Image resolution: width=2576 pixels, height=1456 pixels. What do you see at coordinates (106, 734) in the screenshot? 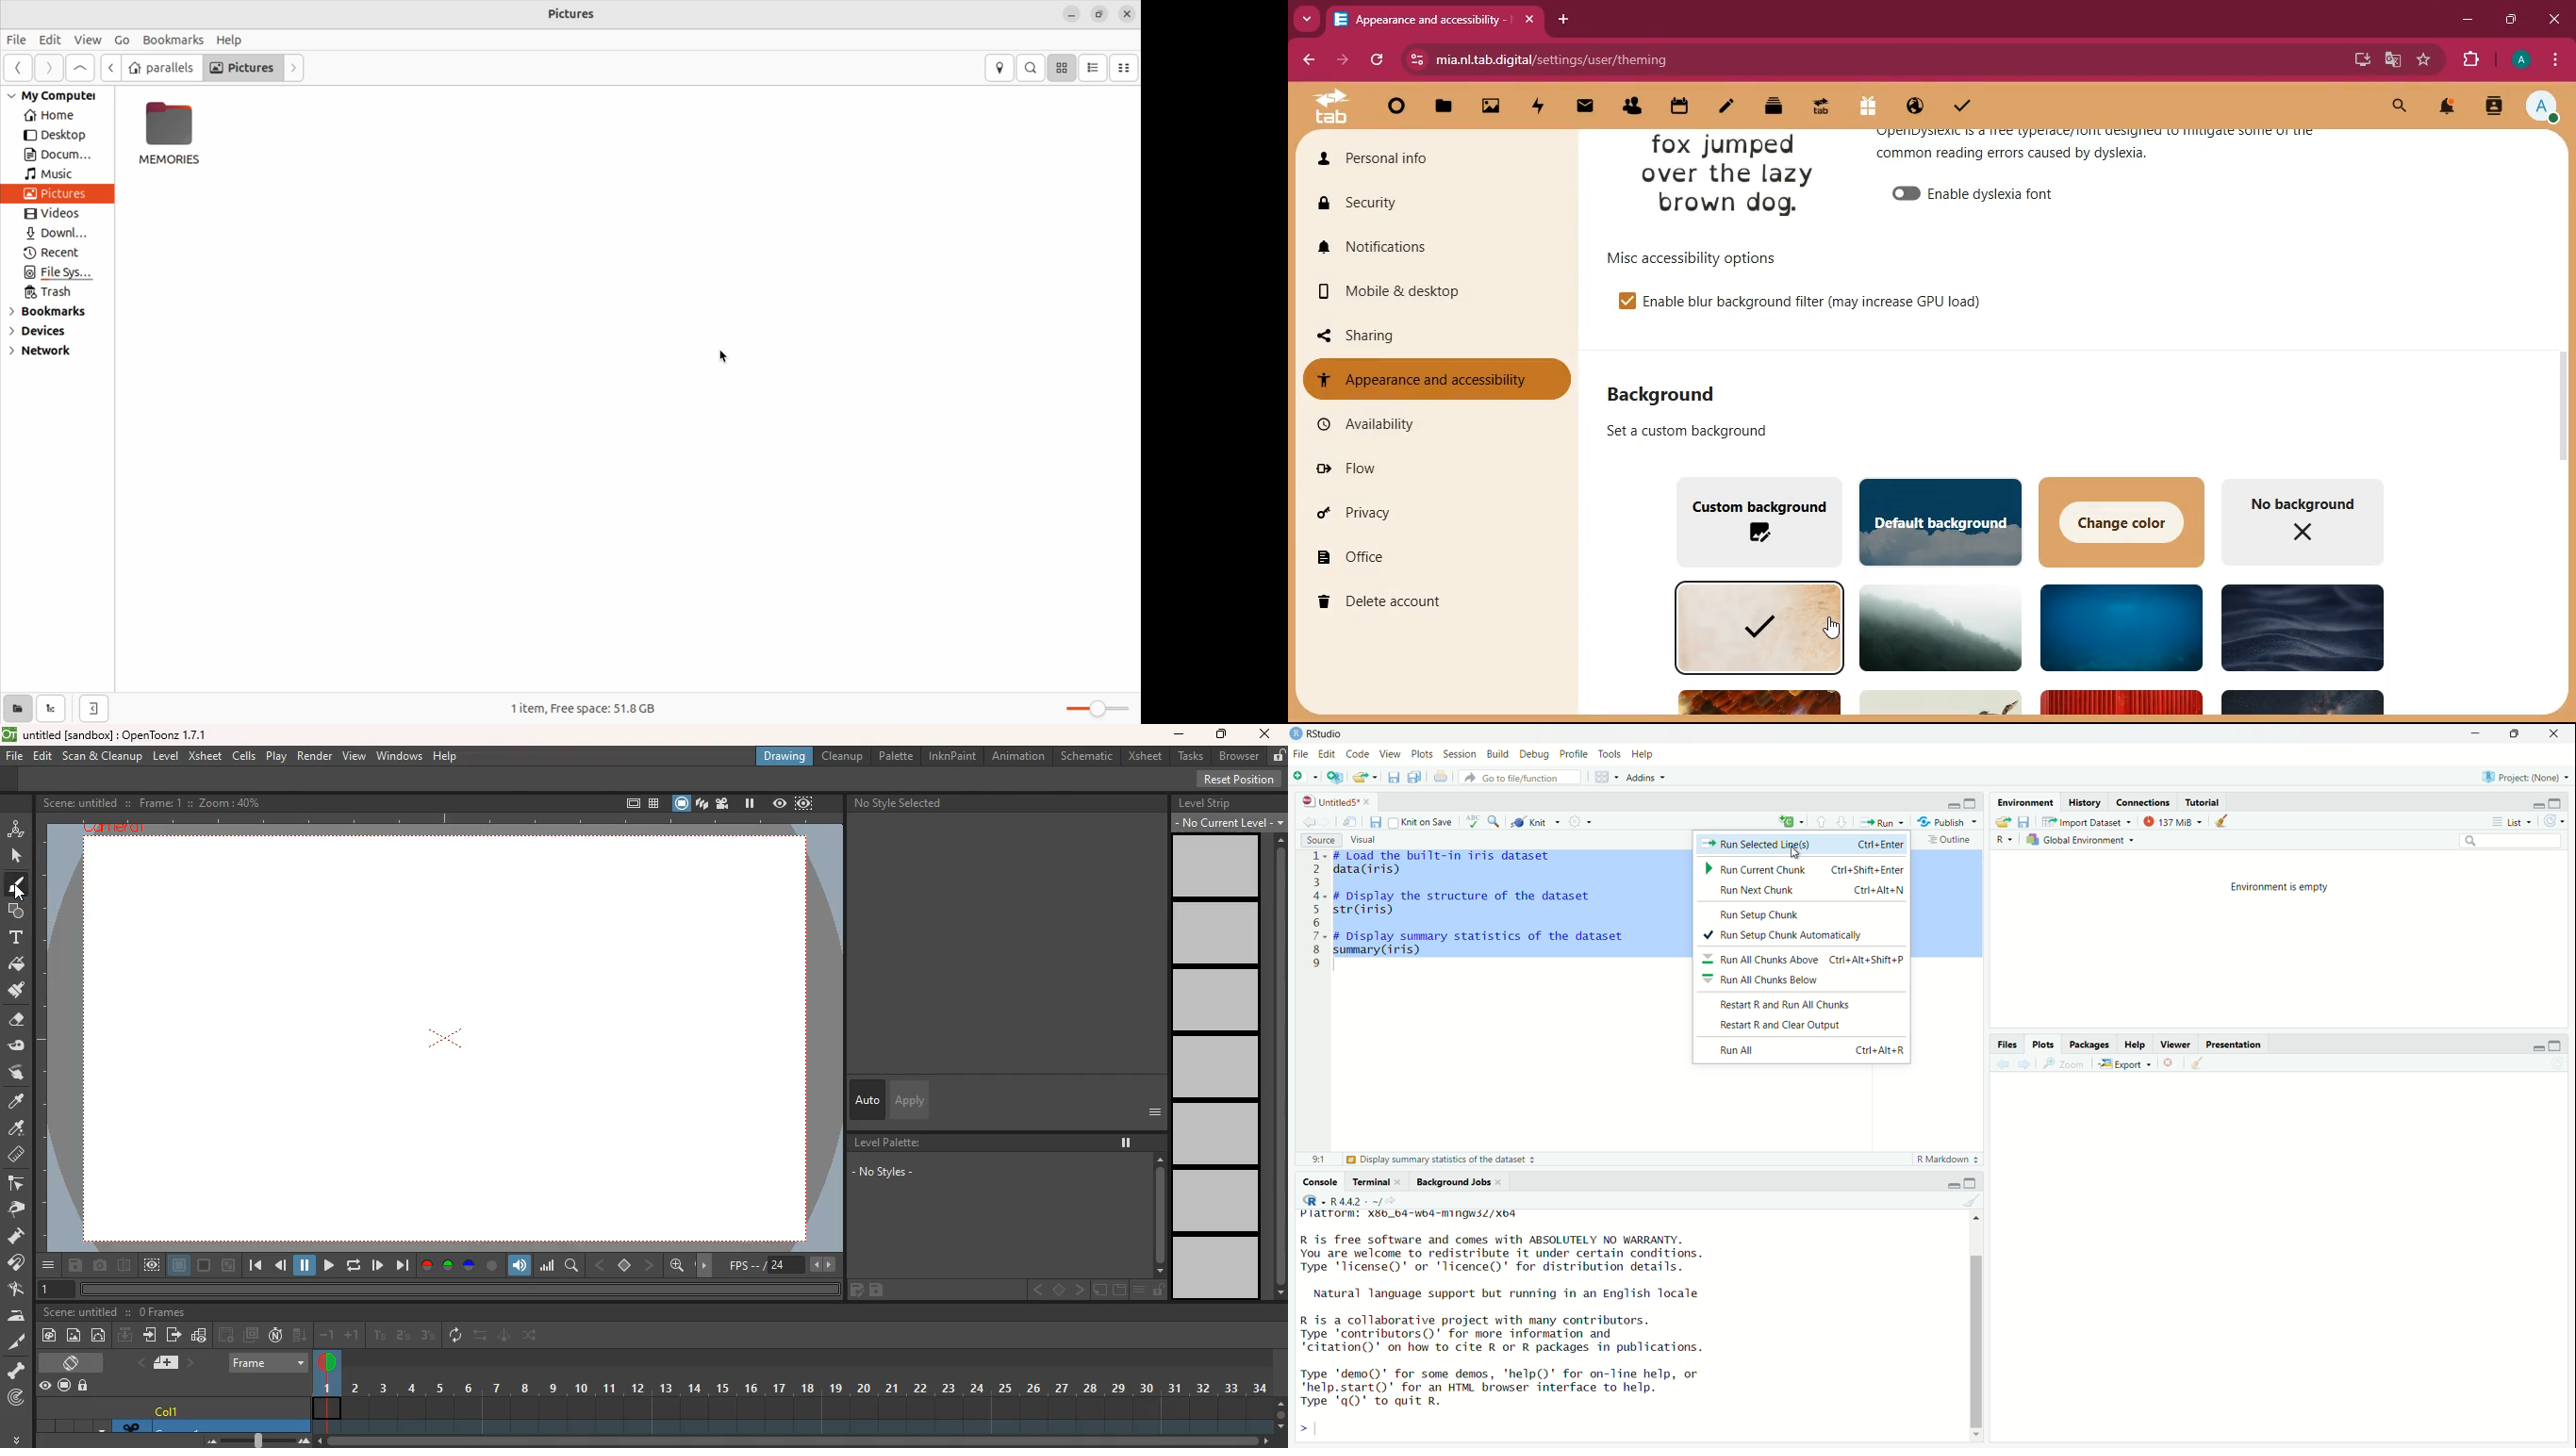
I see `untitled [sandbox] : OpenToonz 1.7.1` at bounding box center [106, 734].